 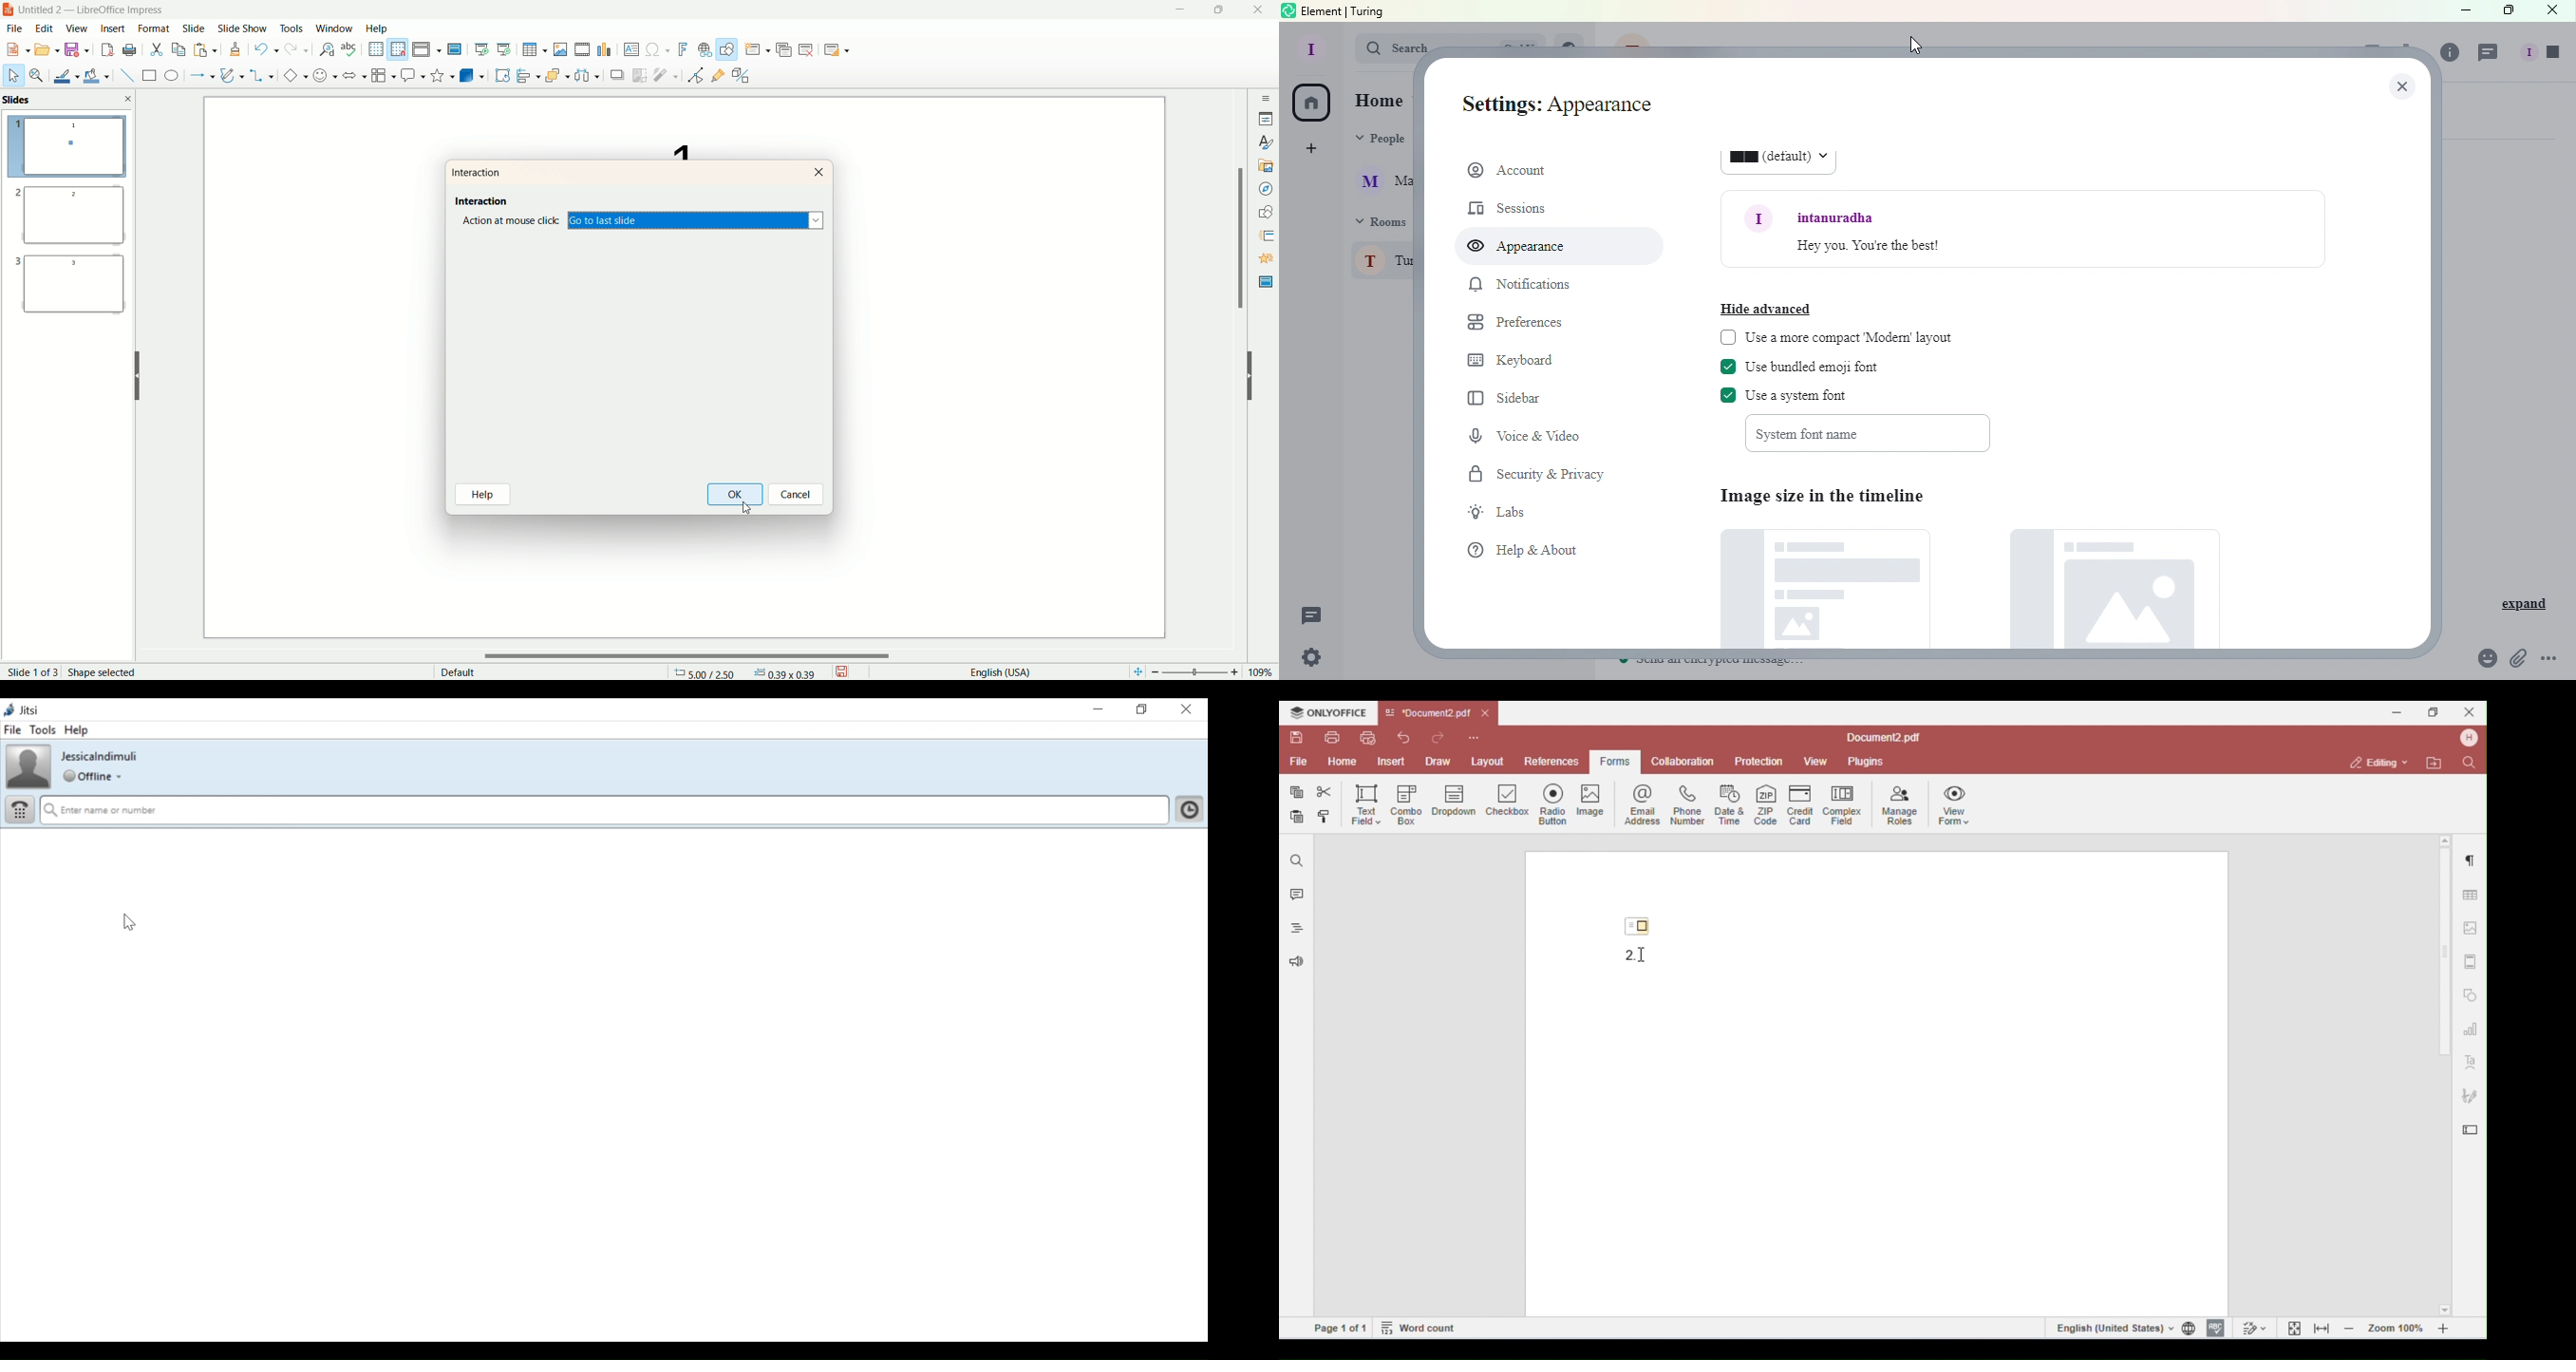 I want to click on Enter name or number, so click(x=606, y=809).